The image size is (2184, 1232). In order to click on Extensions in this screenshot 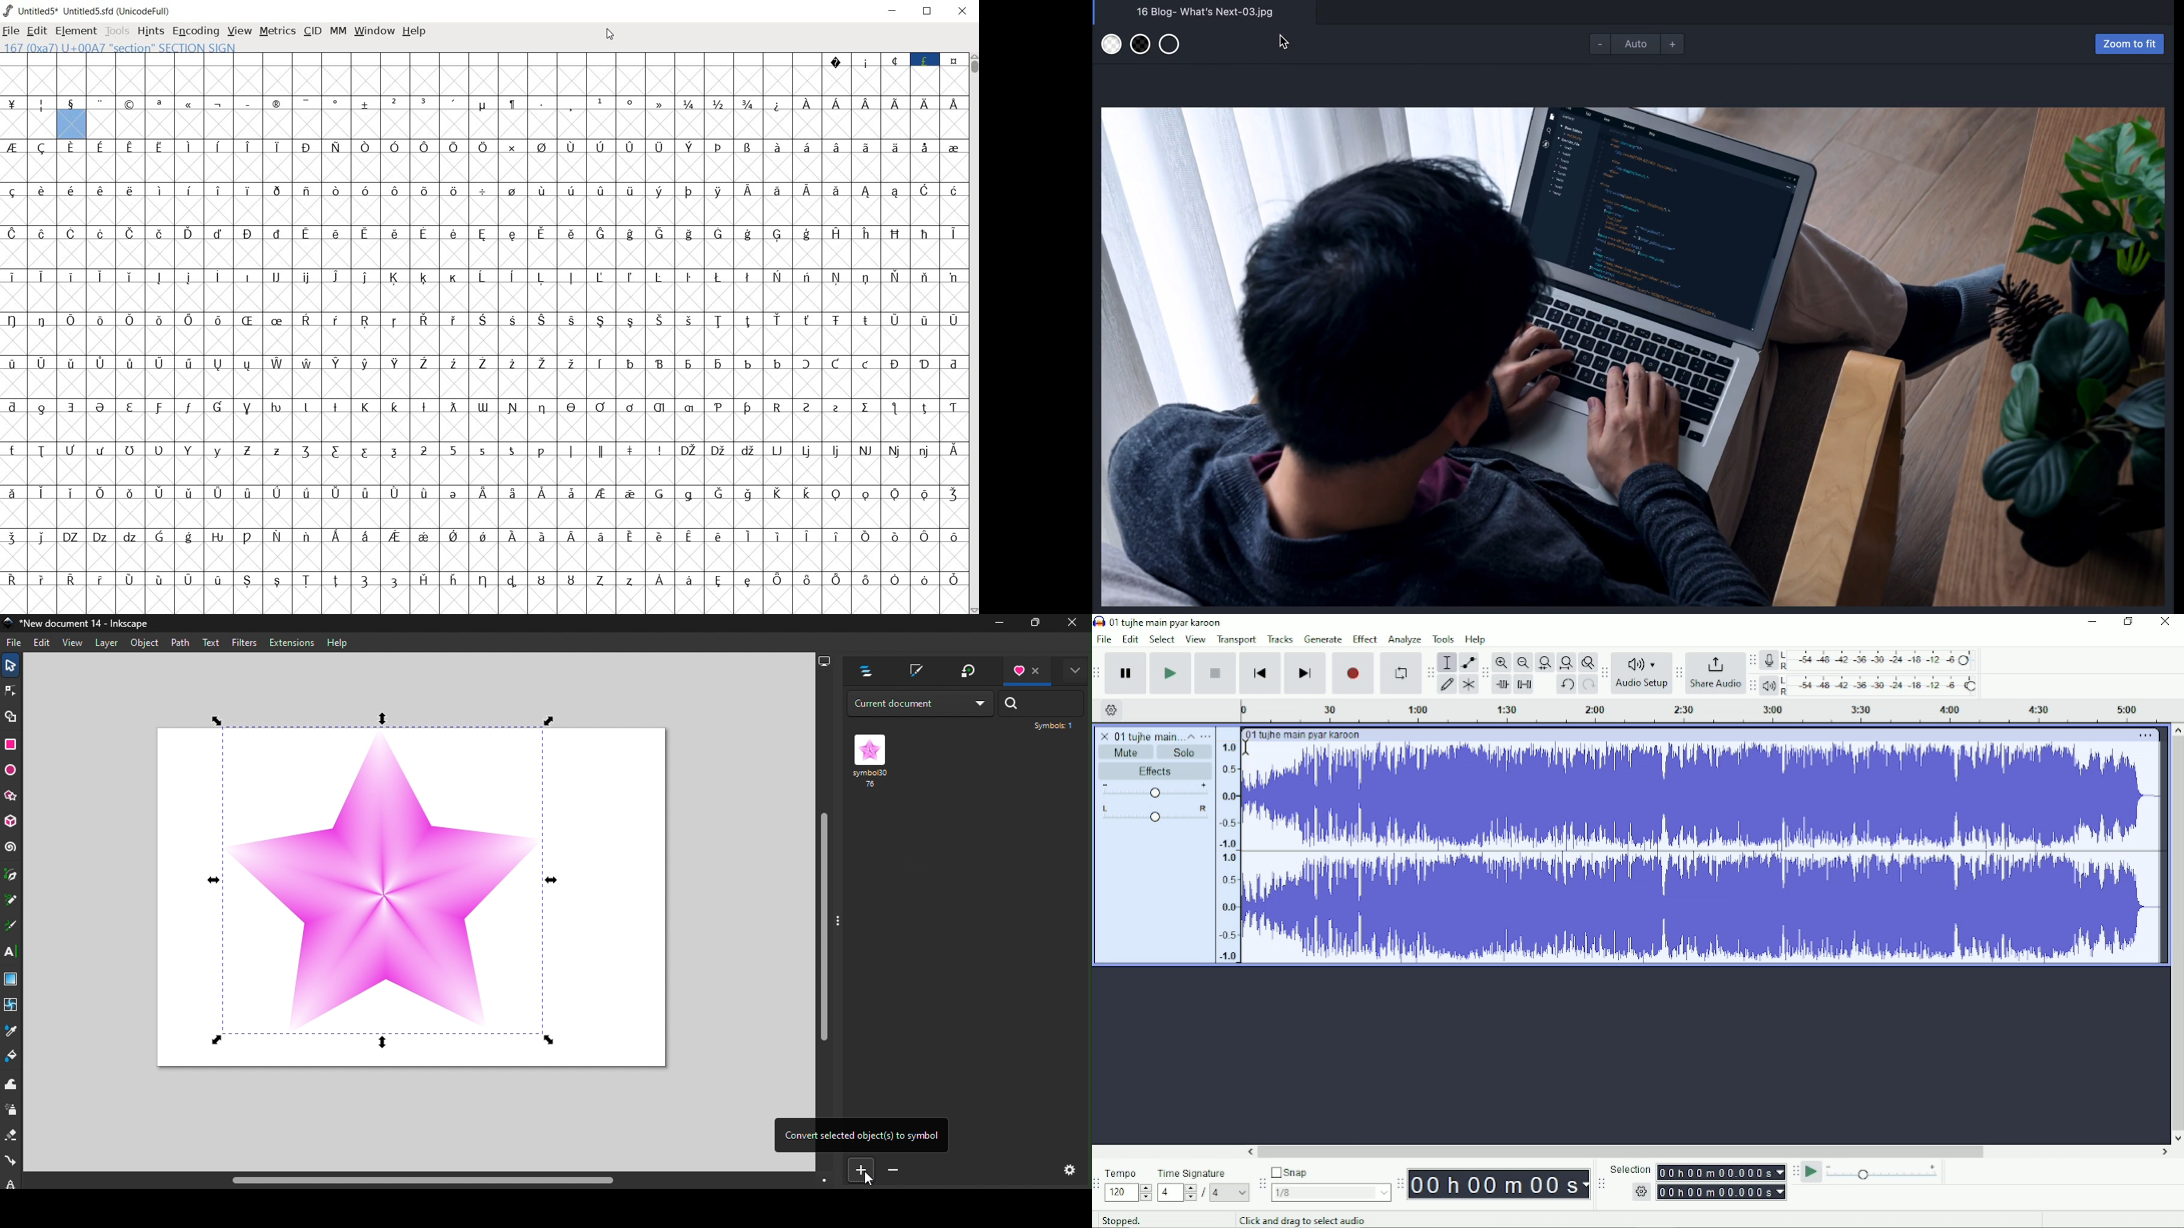, I will do `click(293, 644)`.